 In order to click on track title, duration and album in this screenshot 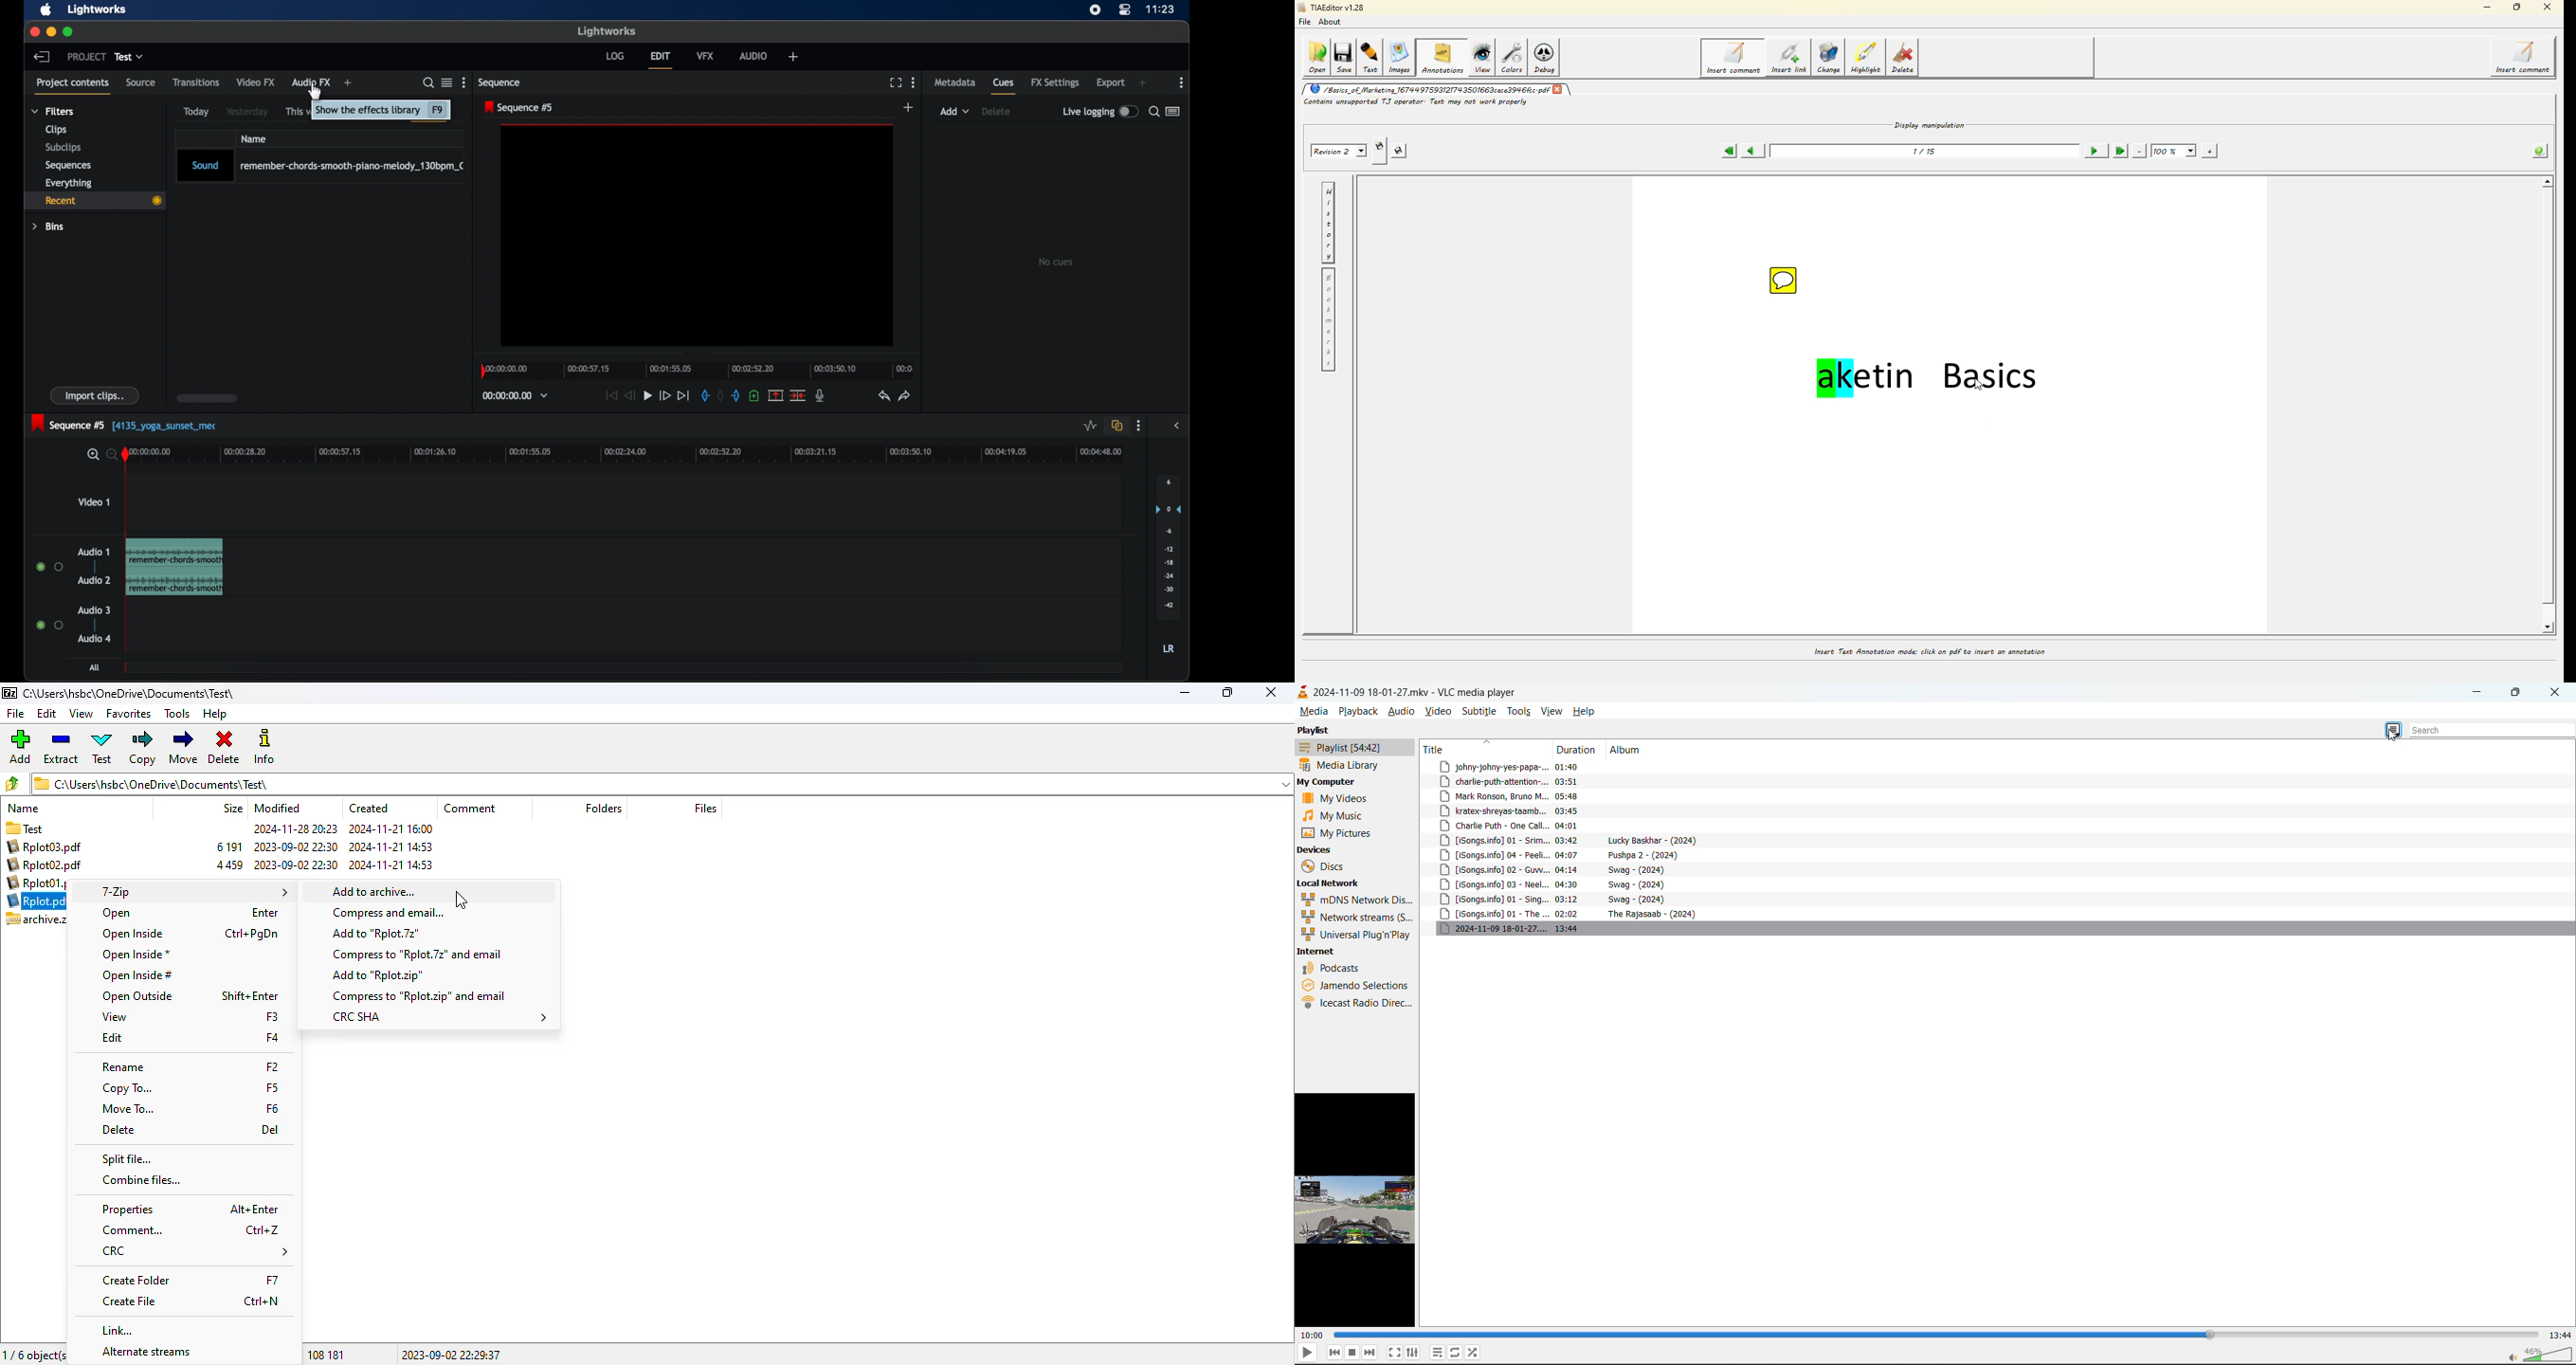, I will do `click(1568, 855)`.